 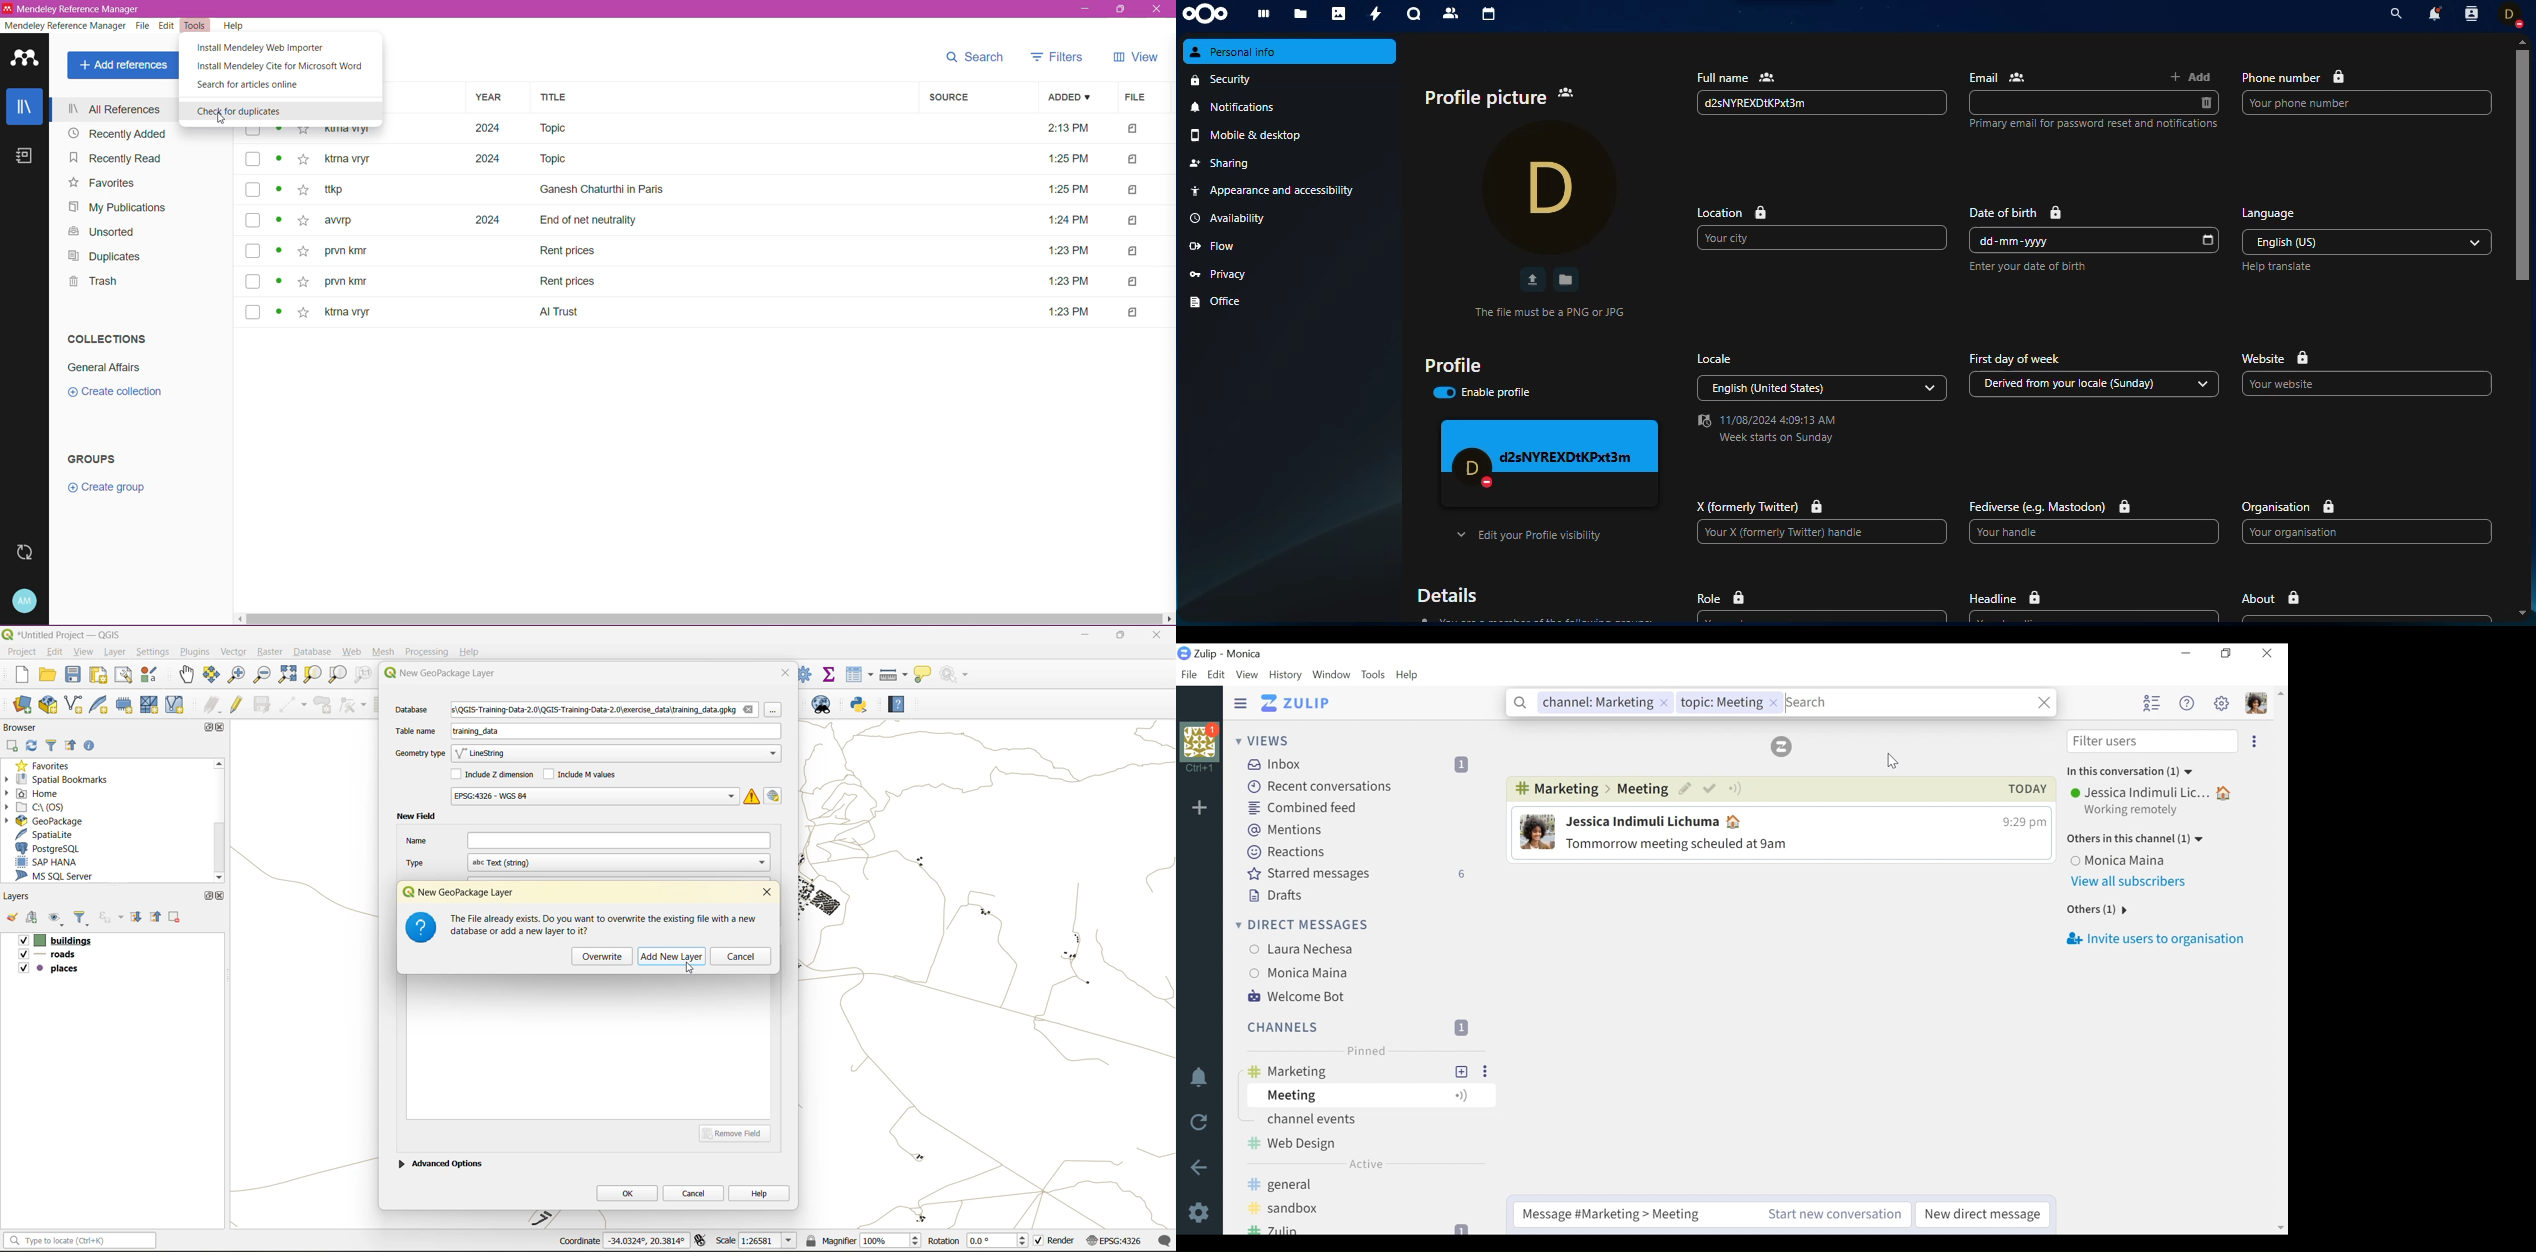 What do you see at coordinates (217, 820) in the screenshot?
I see `Scroll bar` at bounding box center [217, 820].